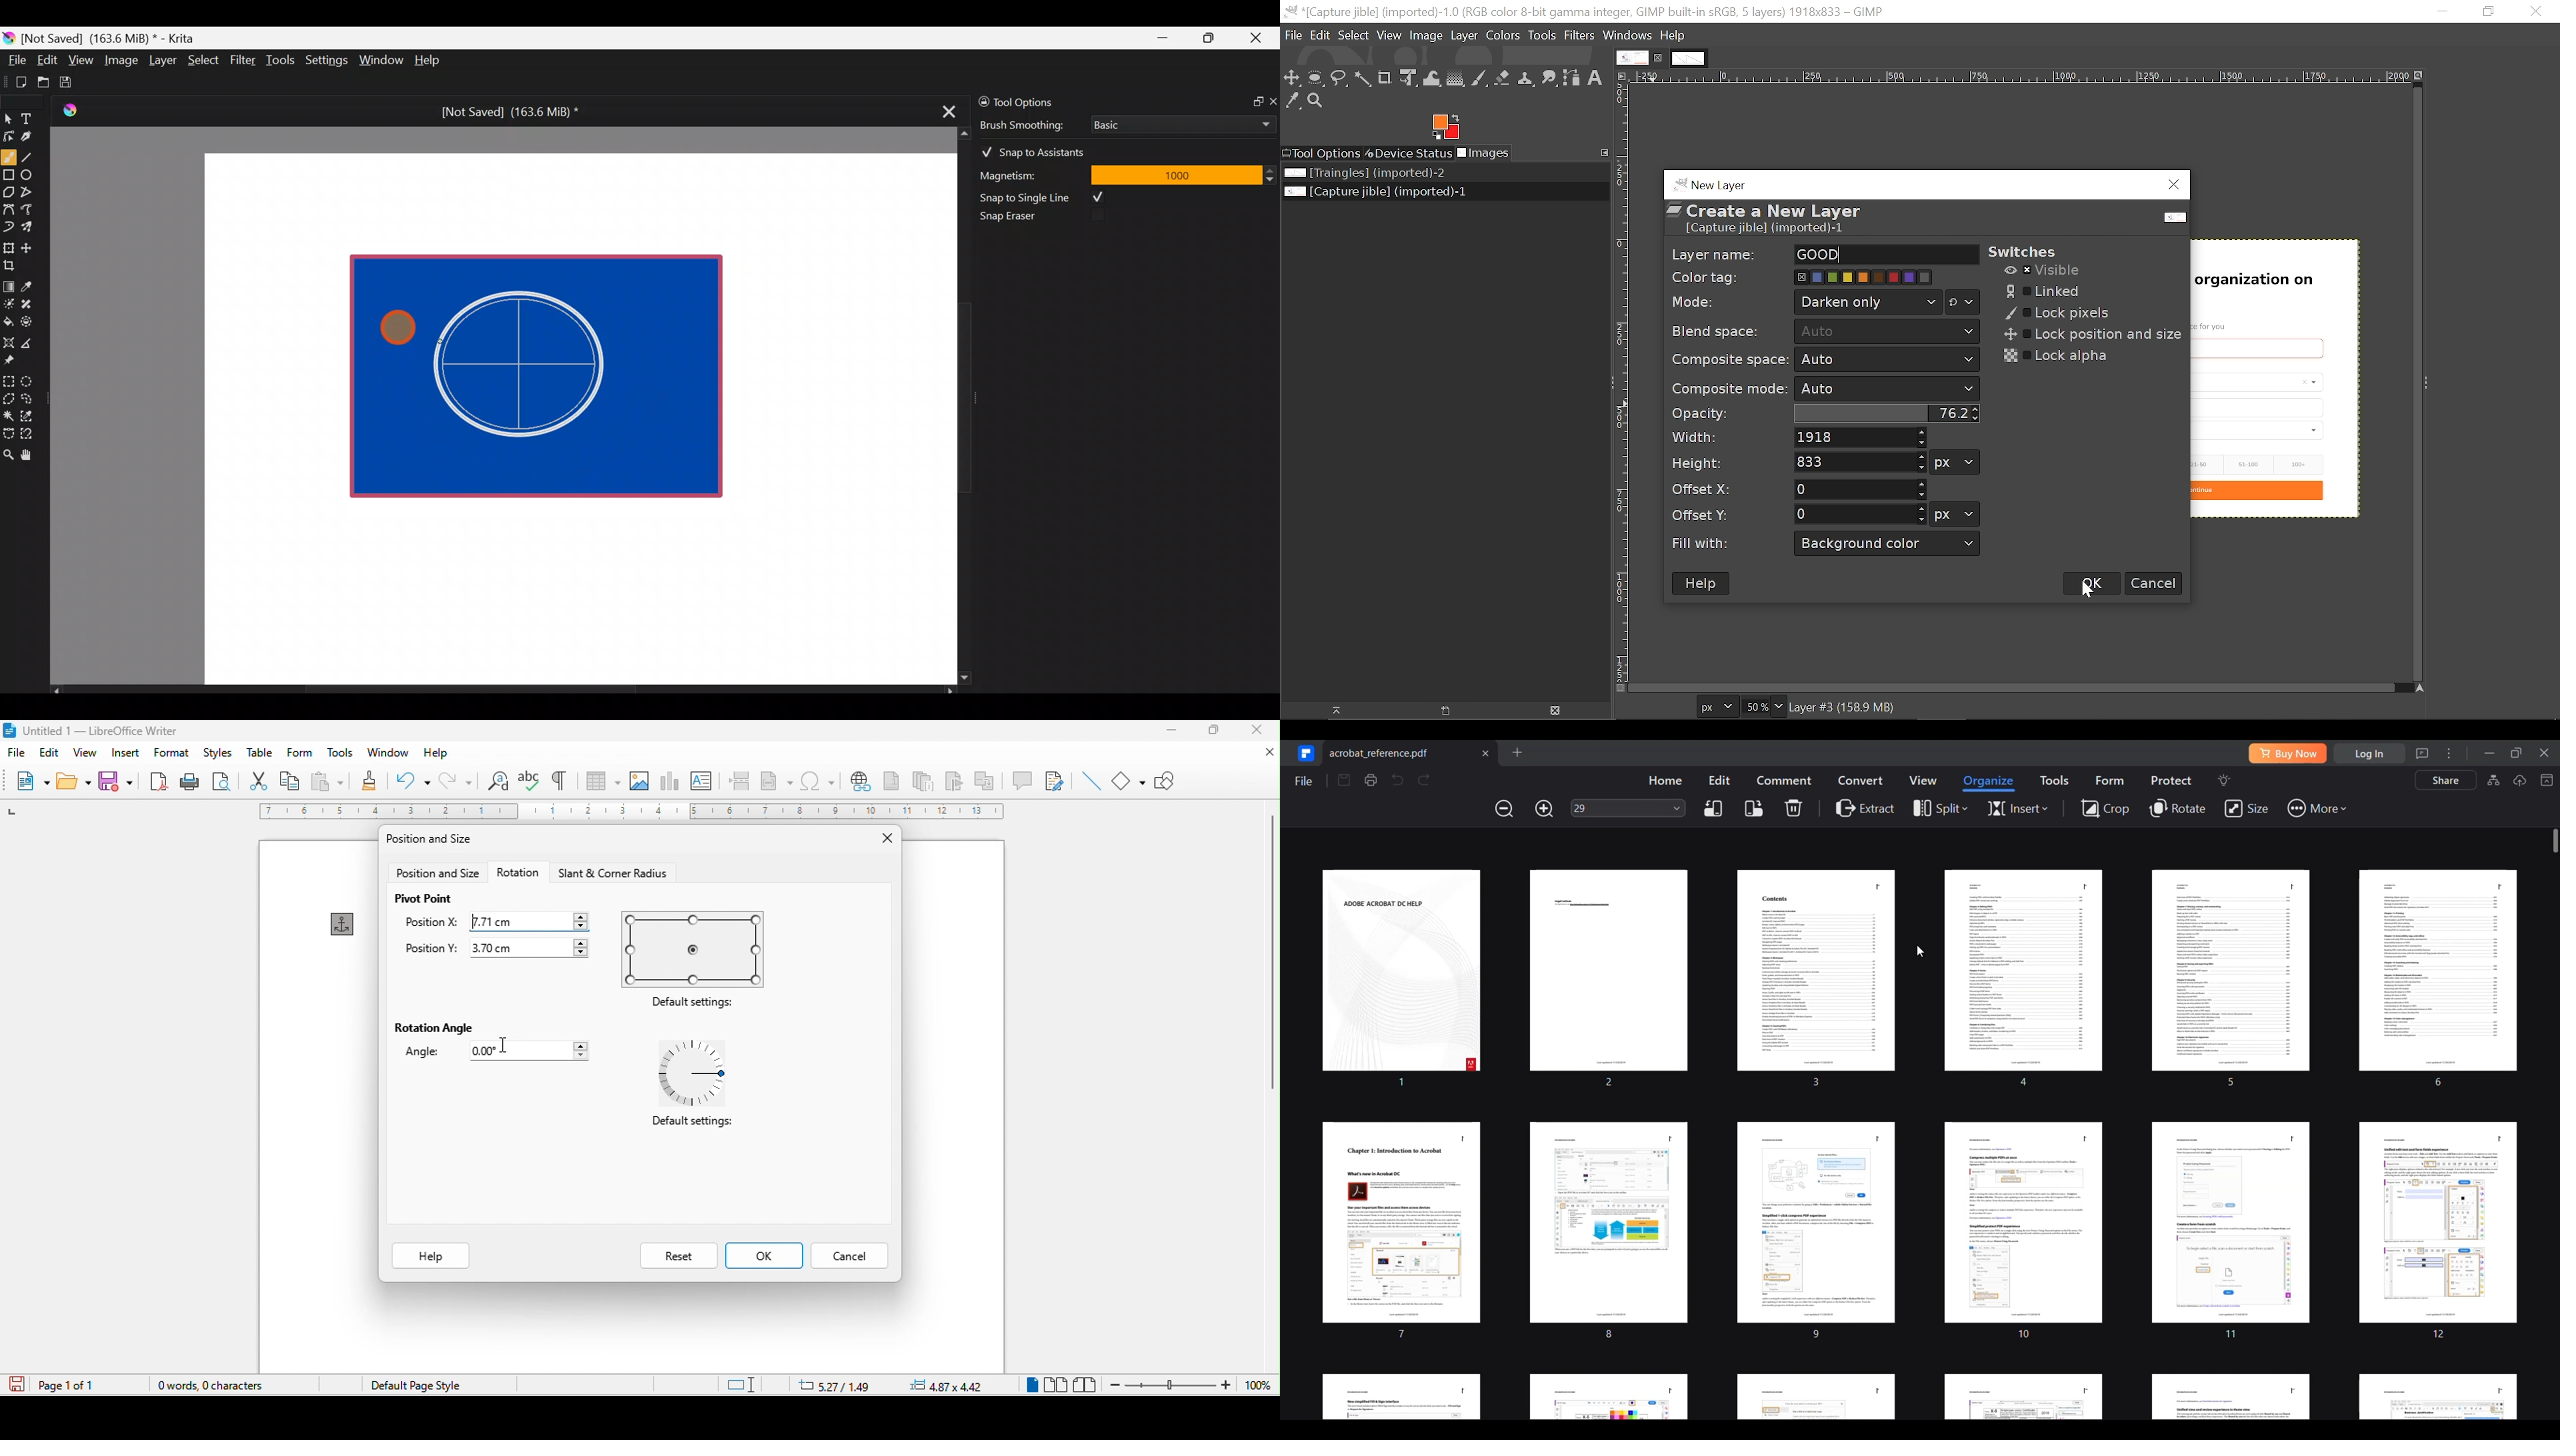  I want to click on Visible, so click(2044, 271).